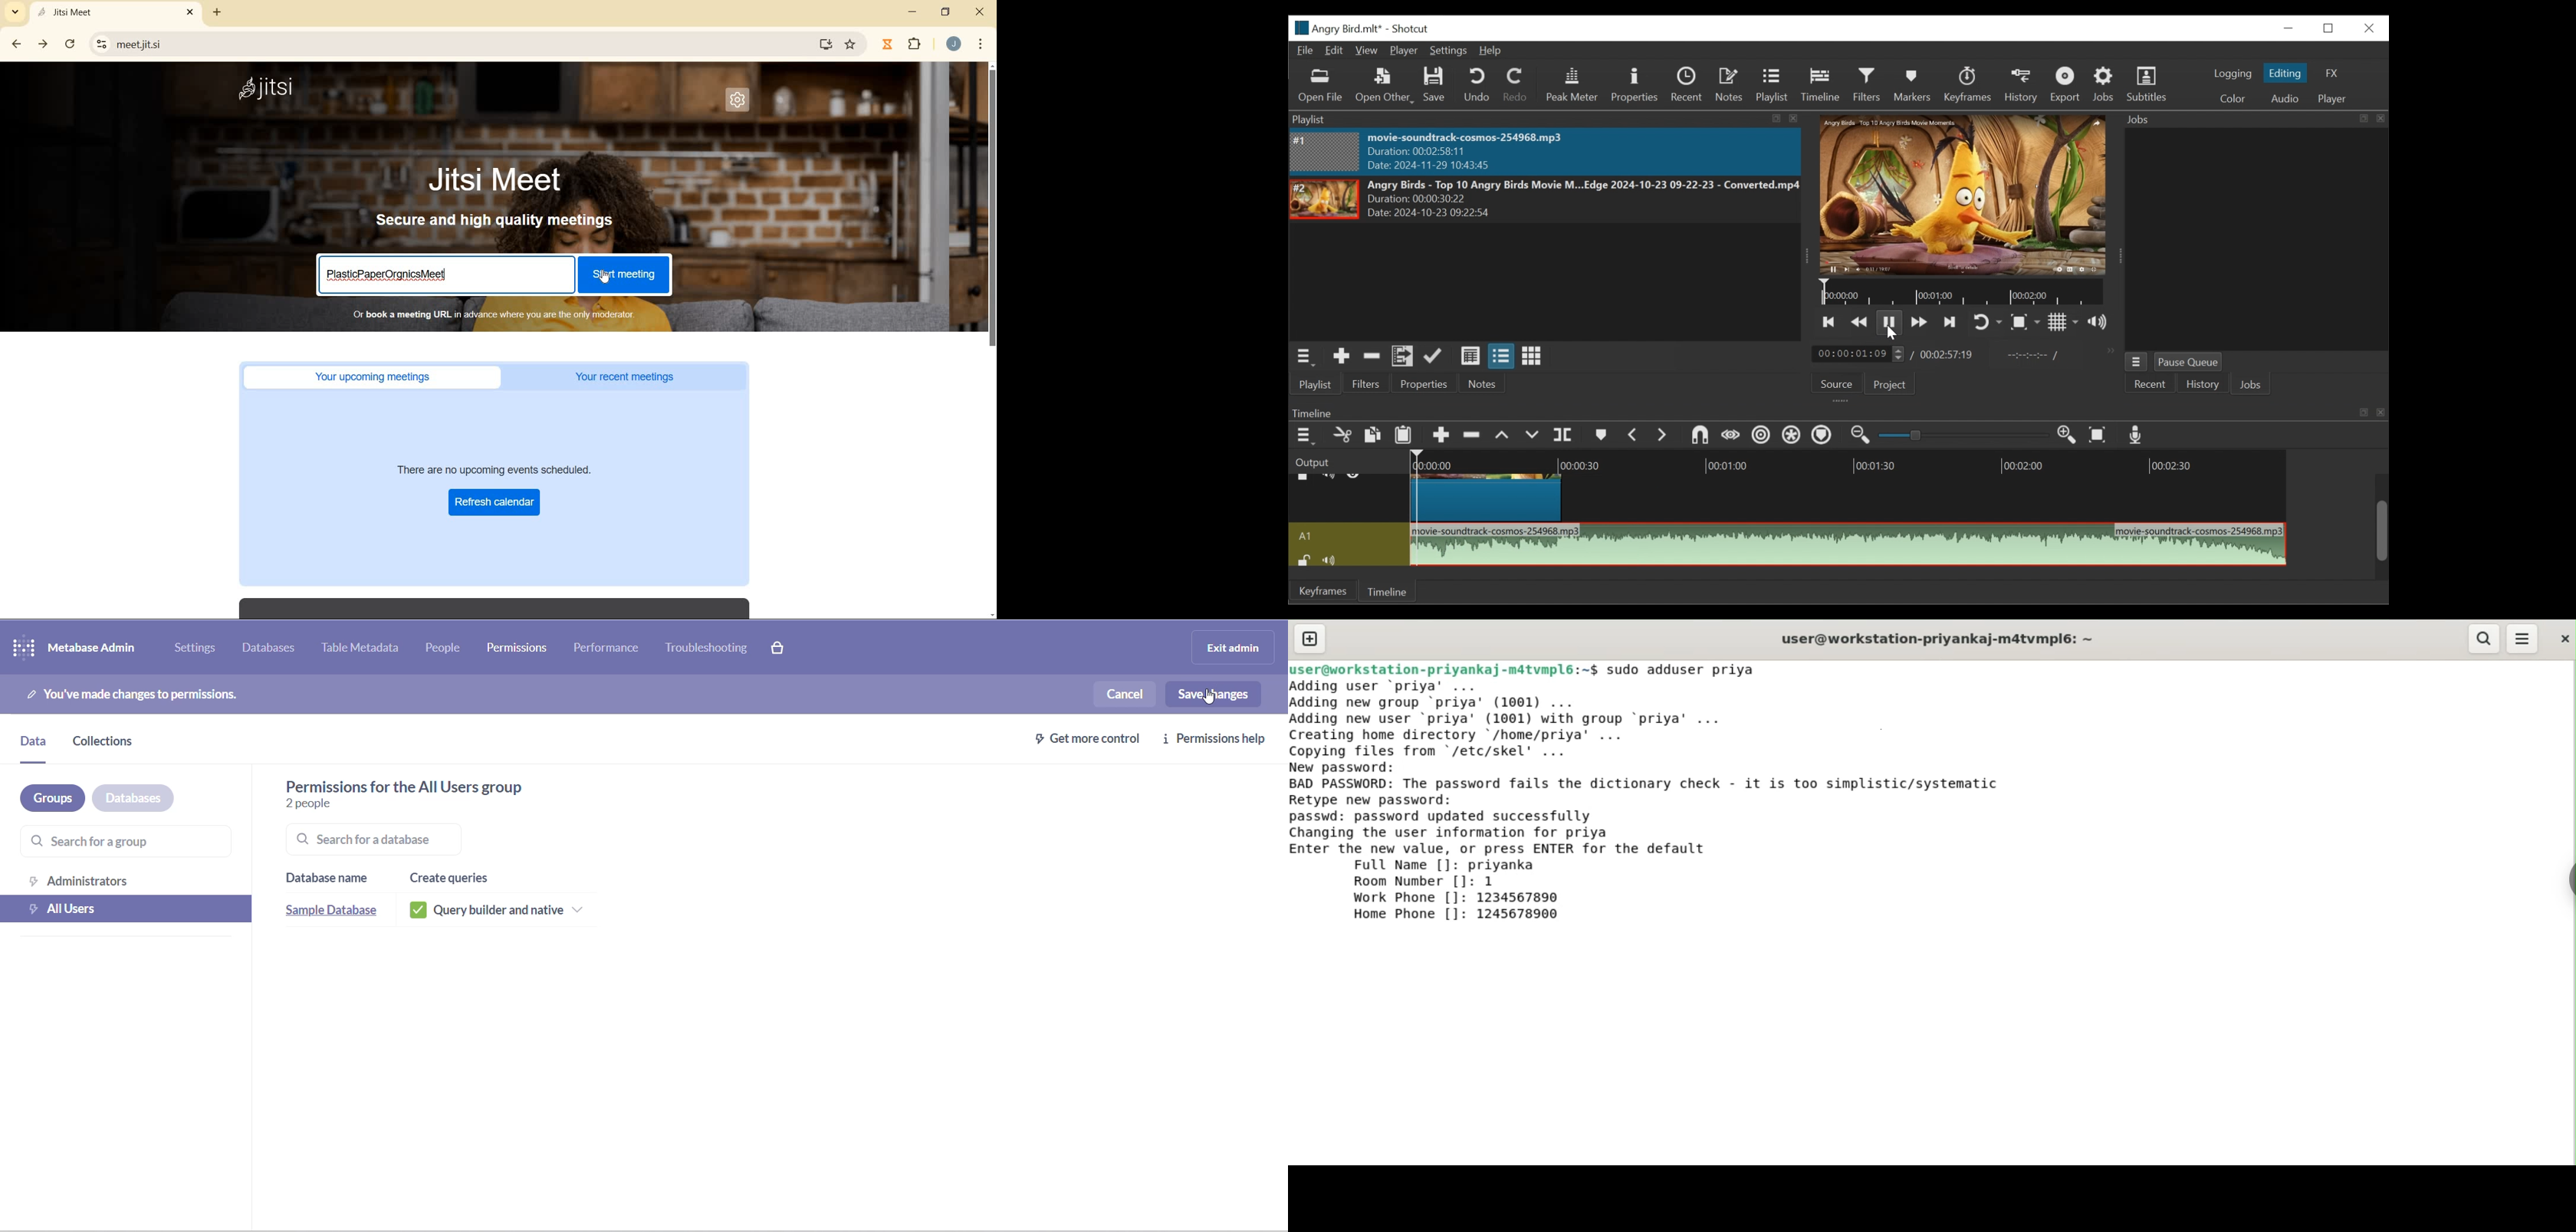  I want to click on Toggle play or pause, so click(1890, 321).